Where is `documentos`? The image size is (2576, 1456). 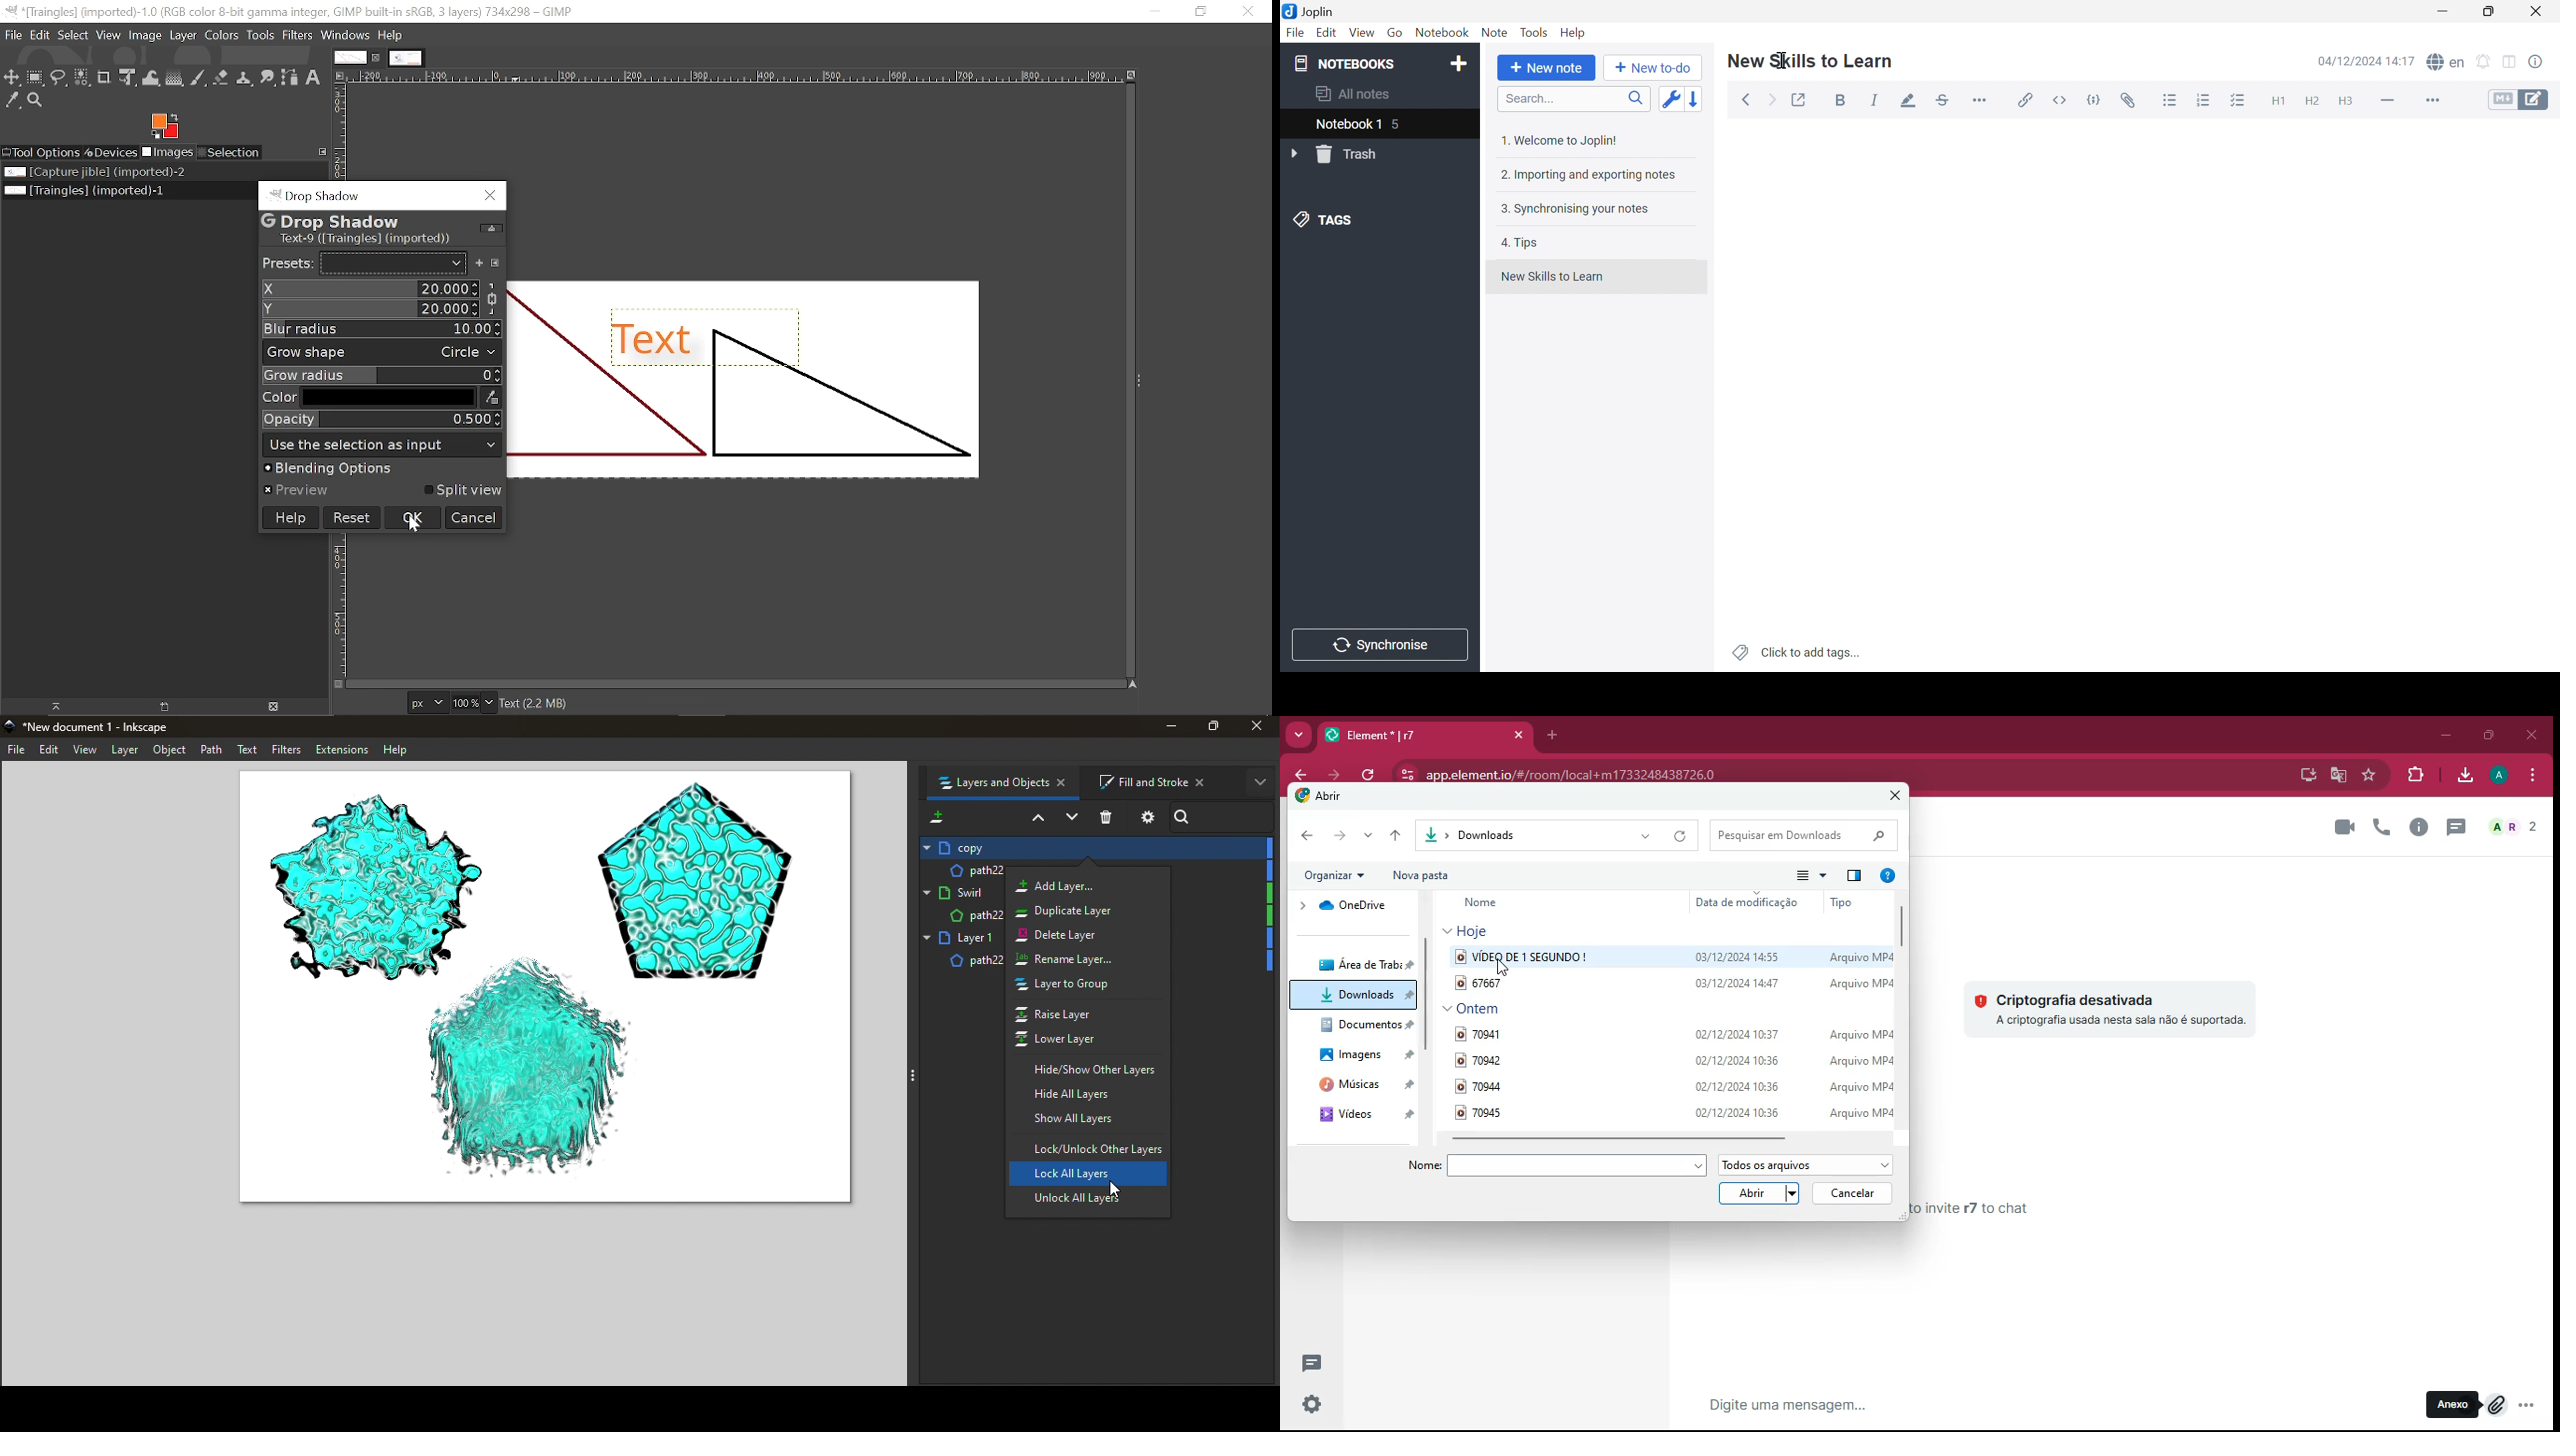
documentos is located at coordinates (1369, 1026).